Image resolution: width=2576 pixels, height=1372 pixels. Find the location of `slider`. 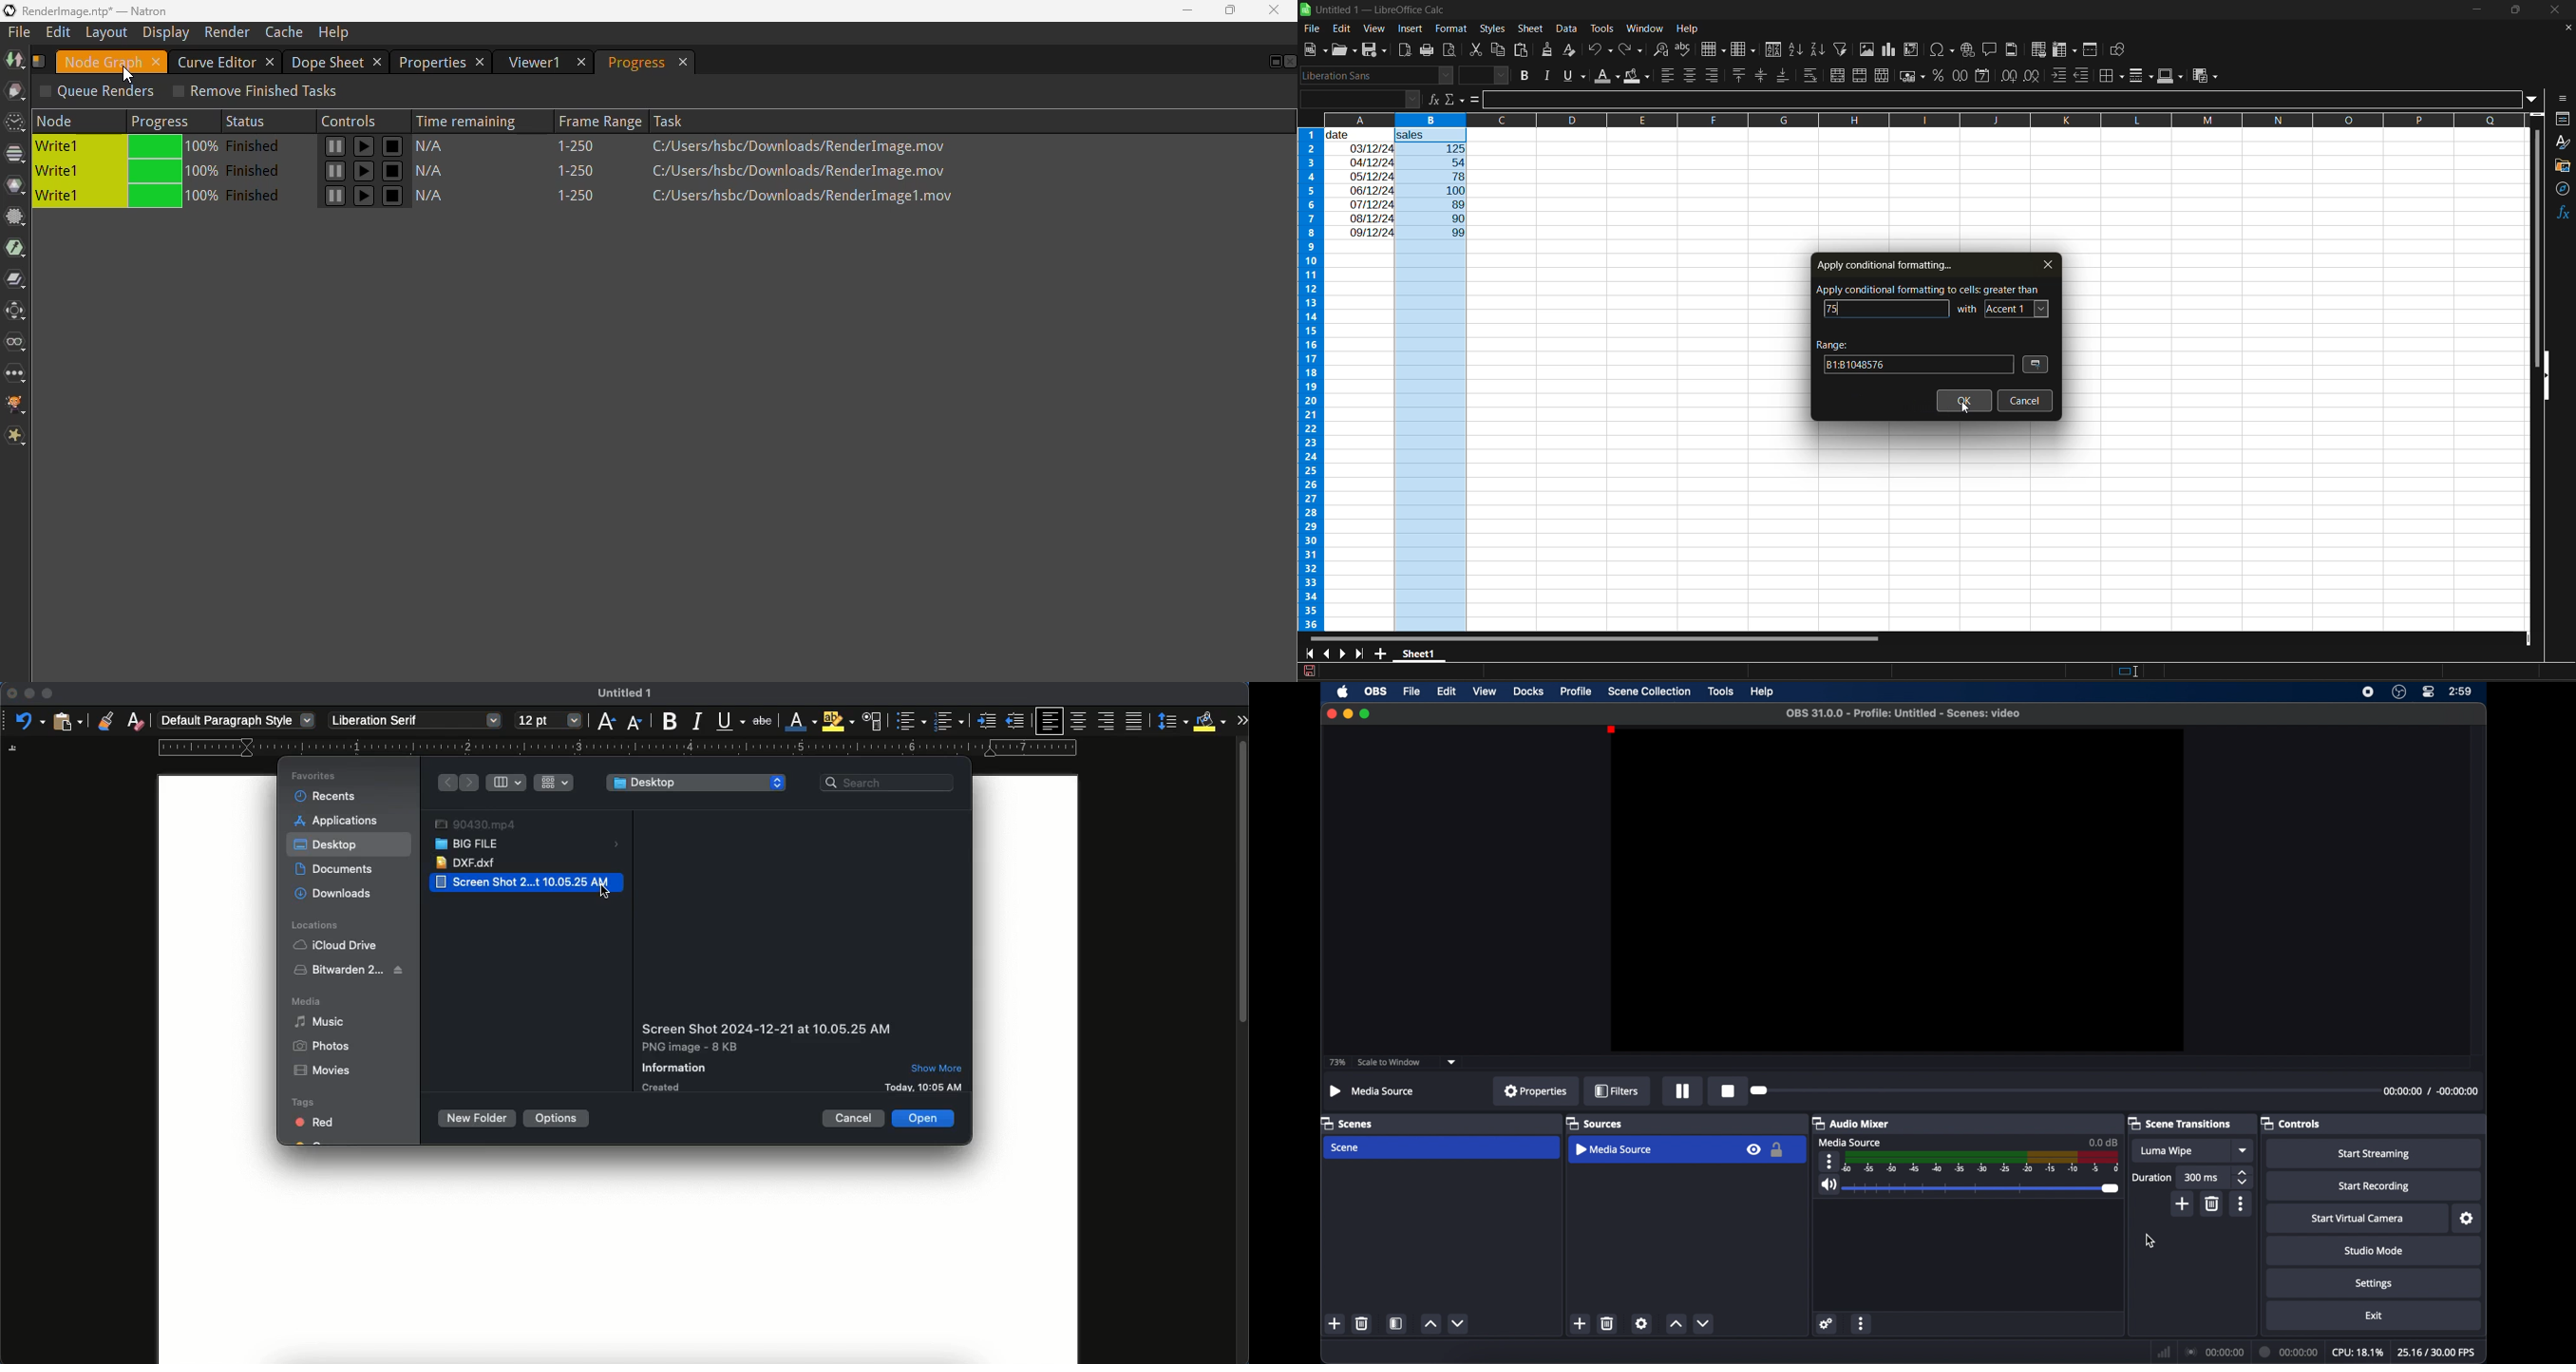

slider is located at coordinates (1758, 1091).